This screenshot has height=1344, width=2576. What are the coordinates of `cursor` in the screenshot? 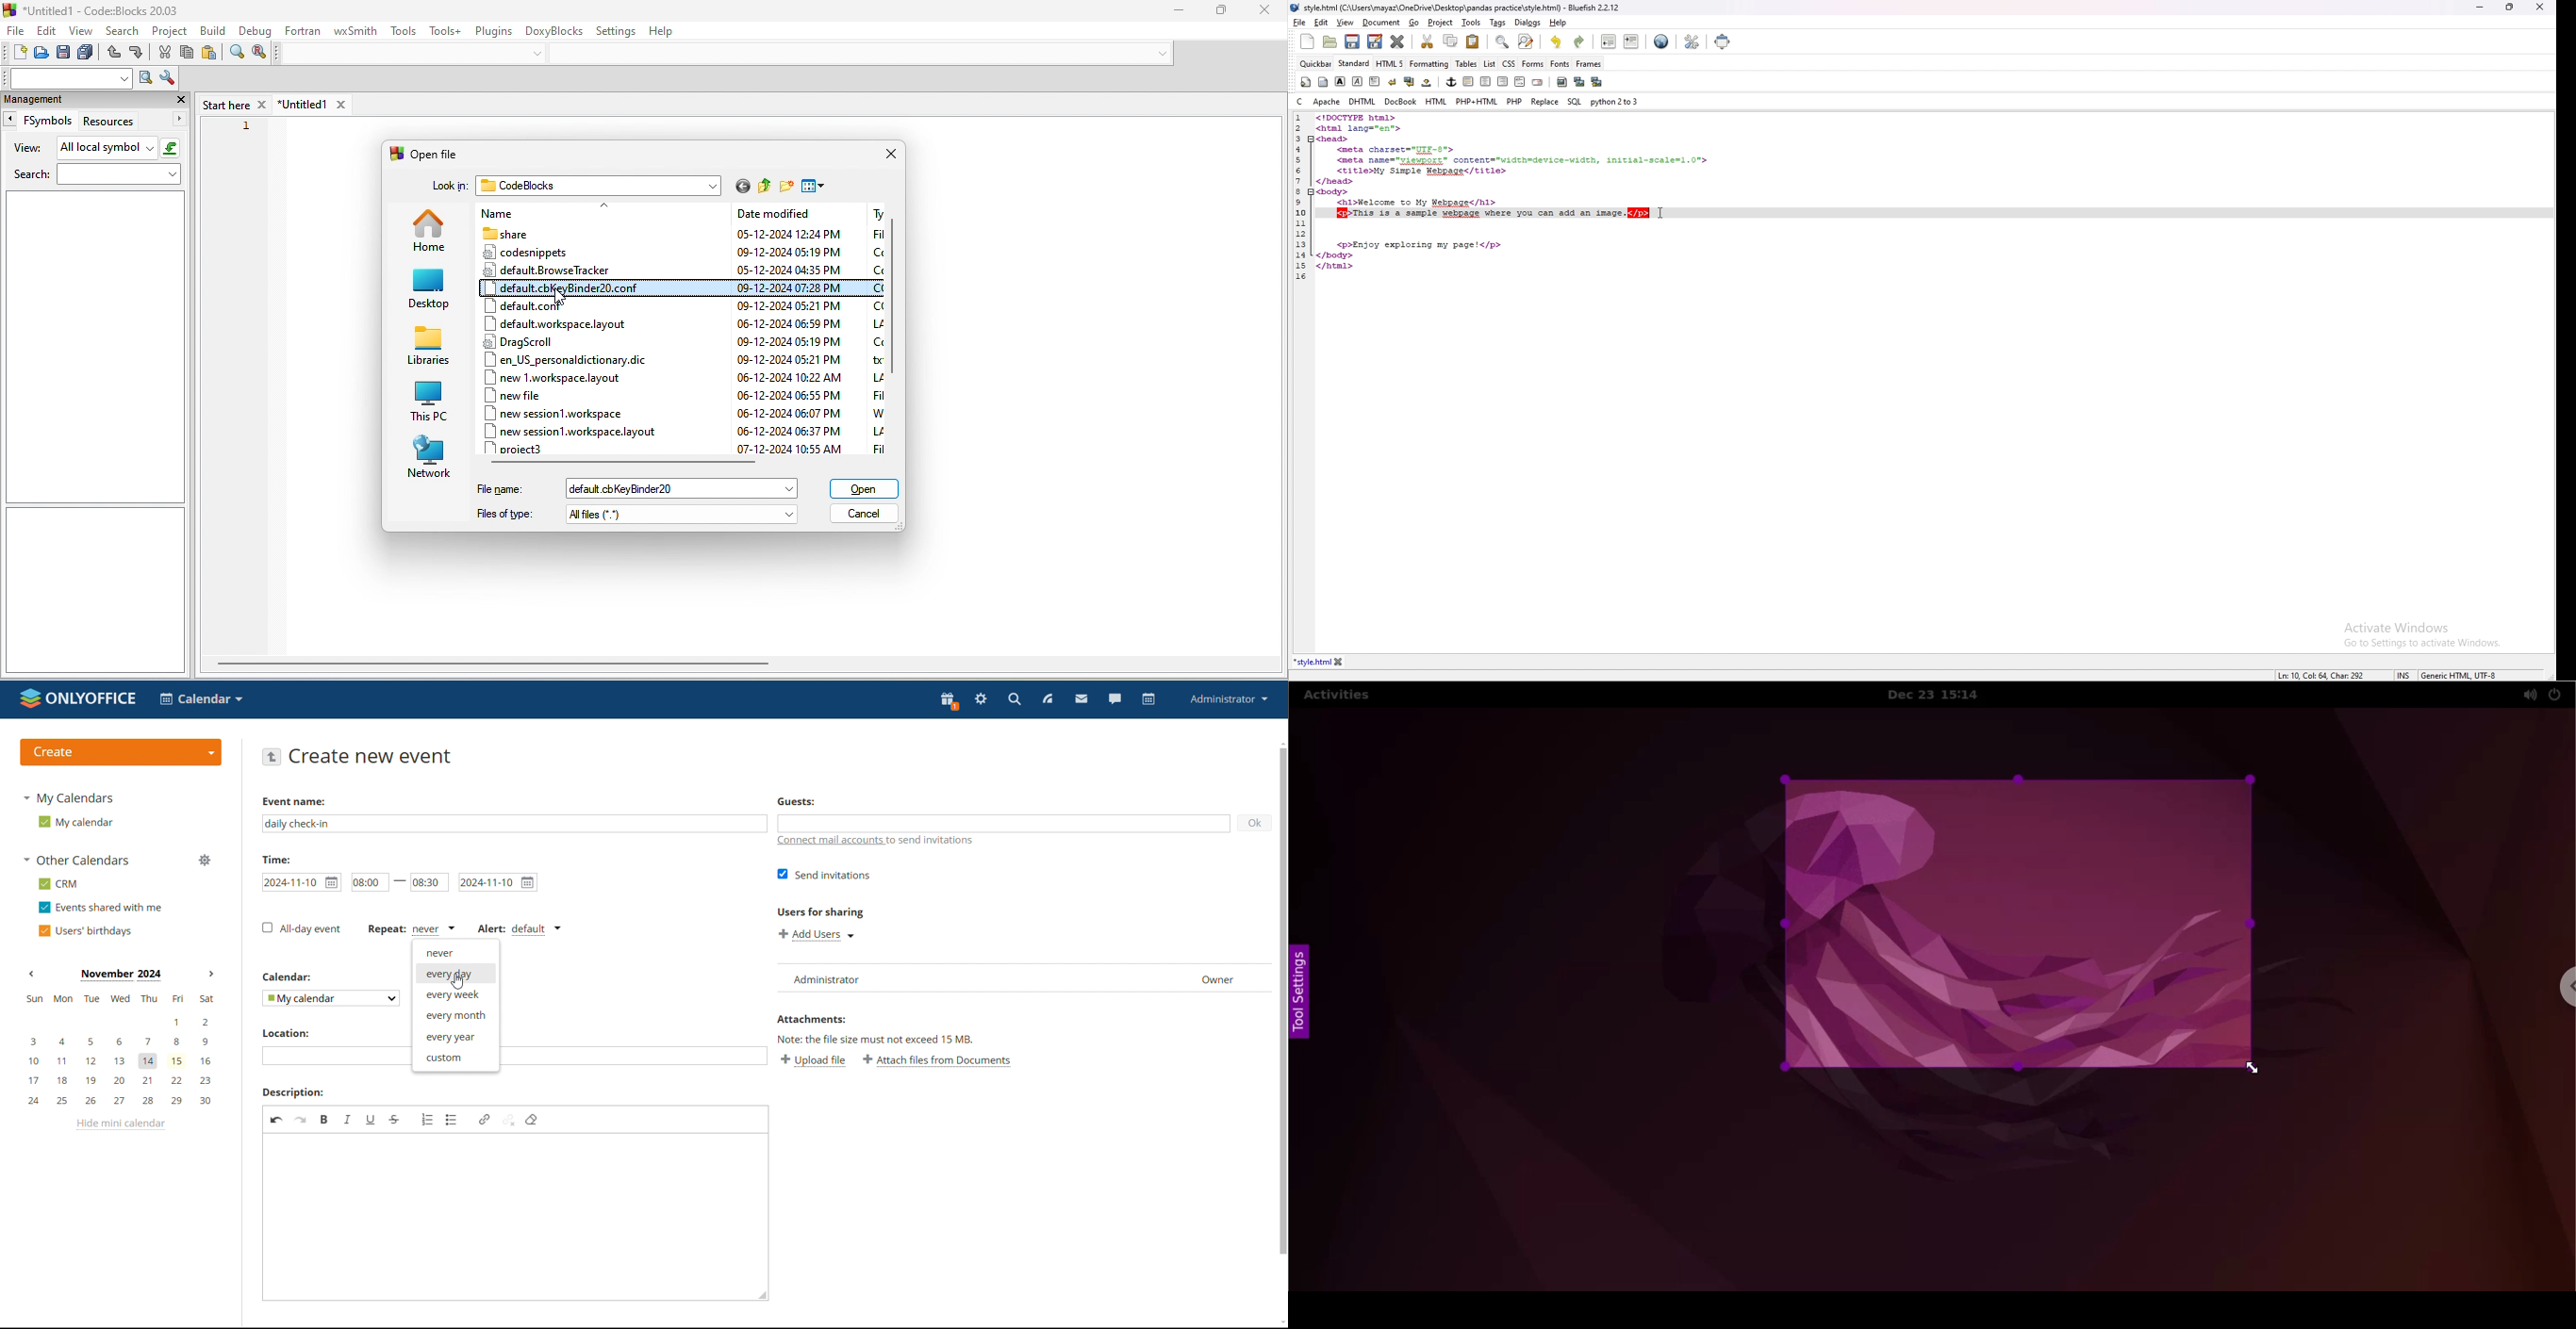 It's located at (1665, 213).